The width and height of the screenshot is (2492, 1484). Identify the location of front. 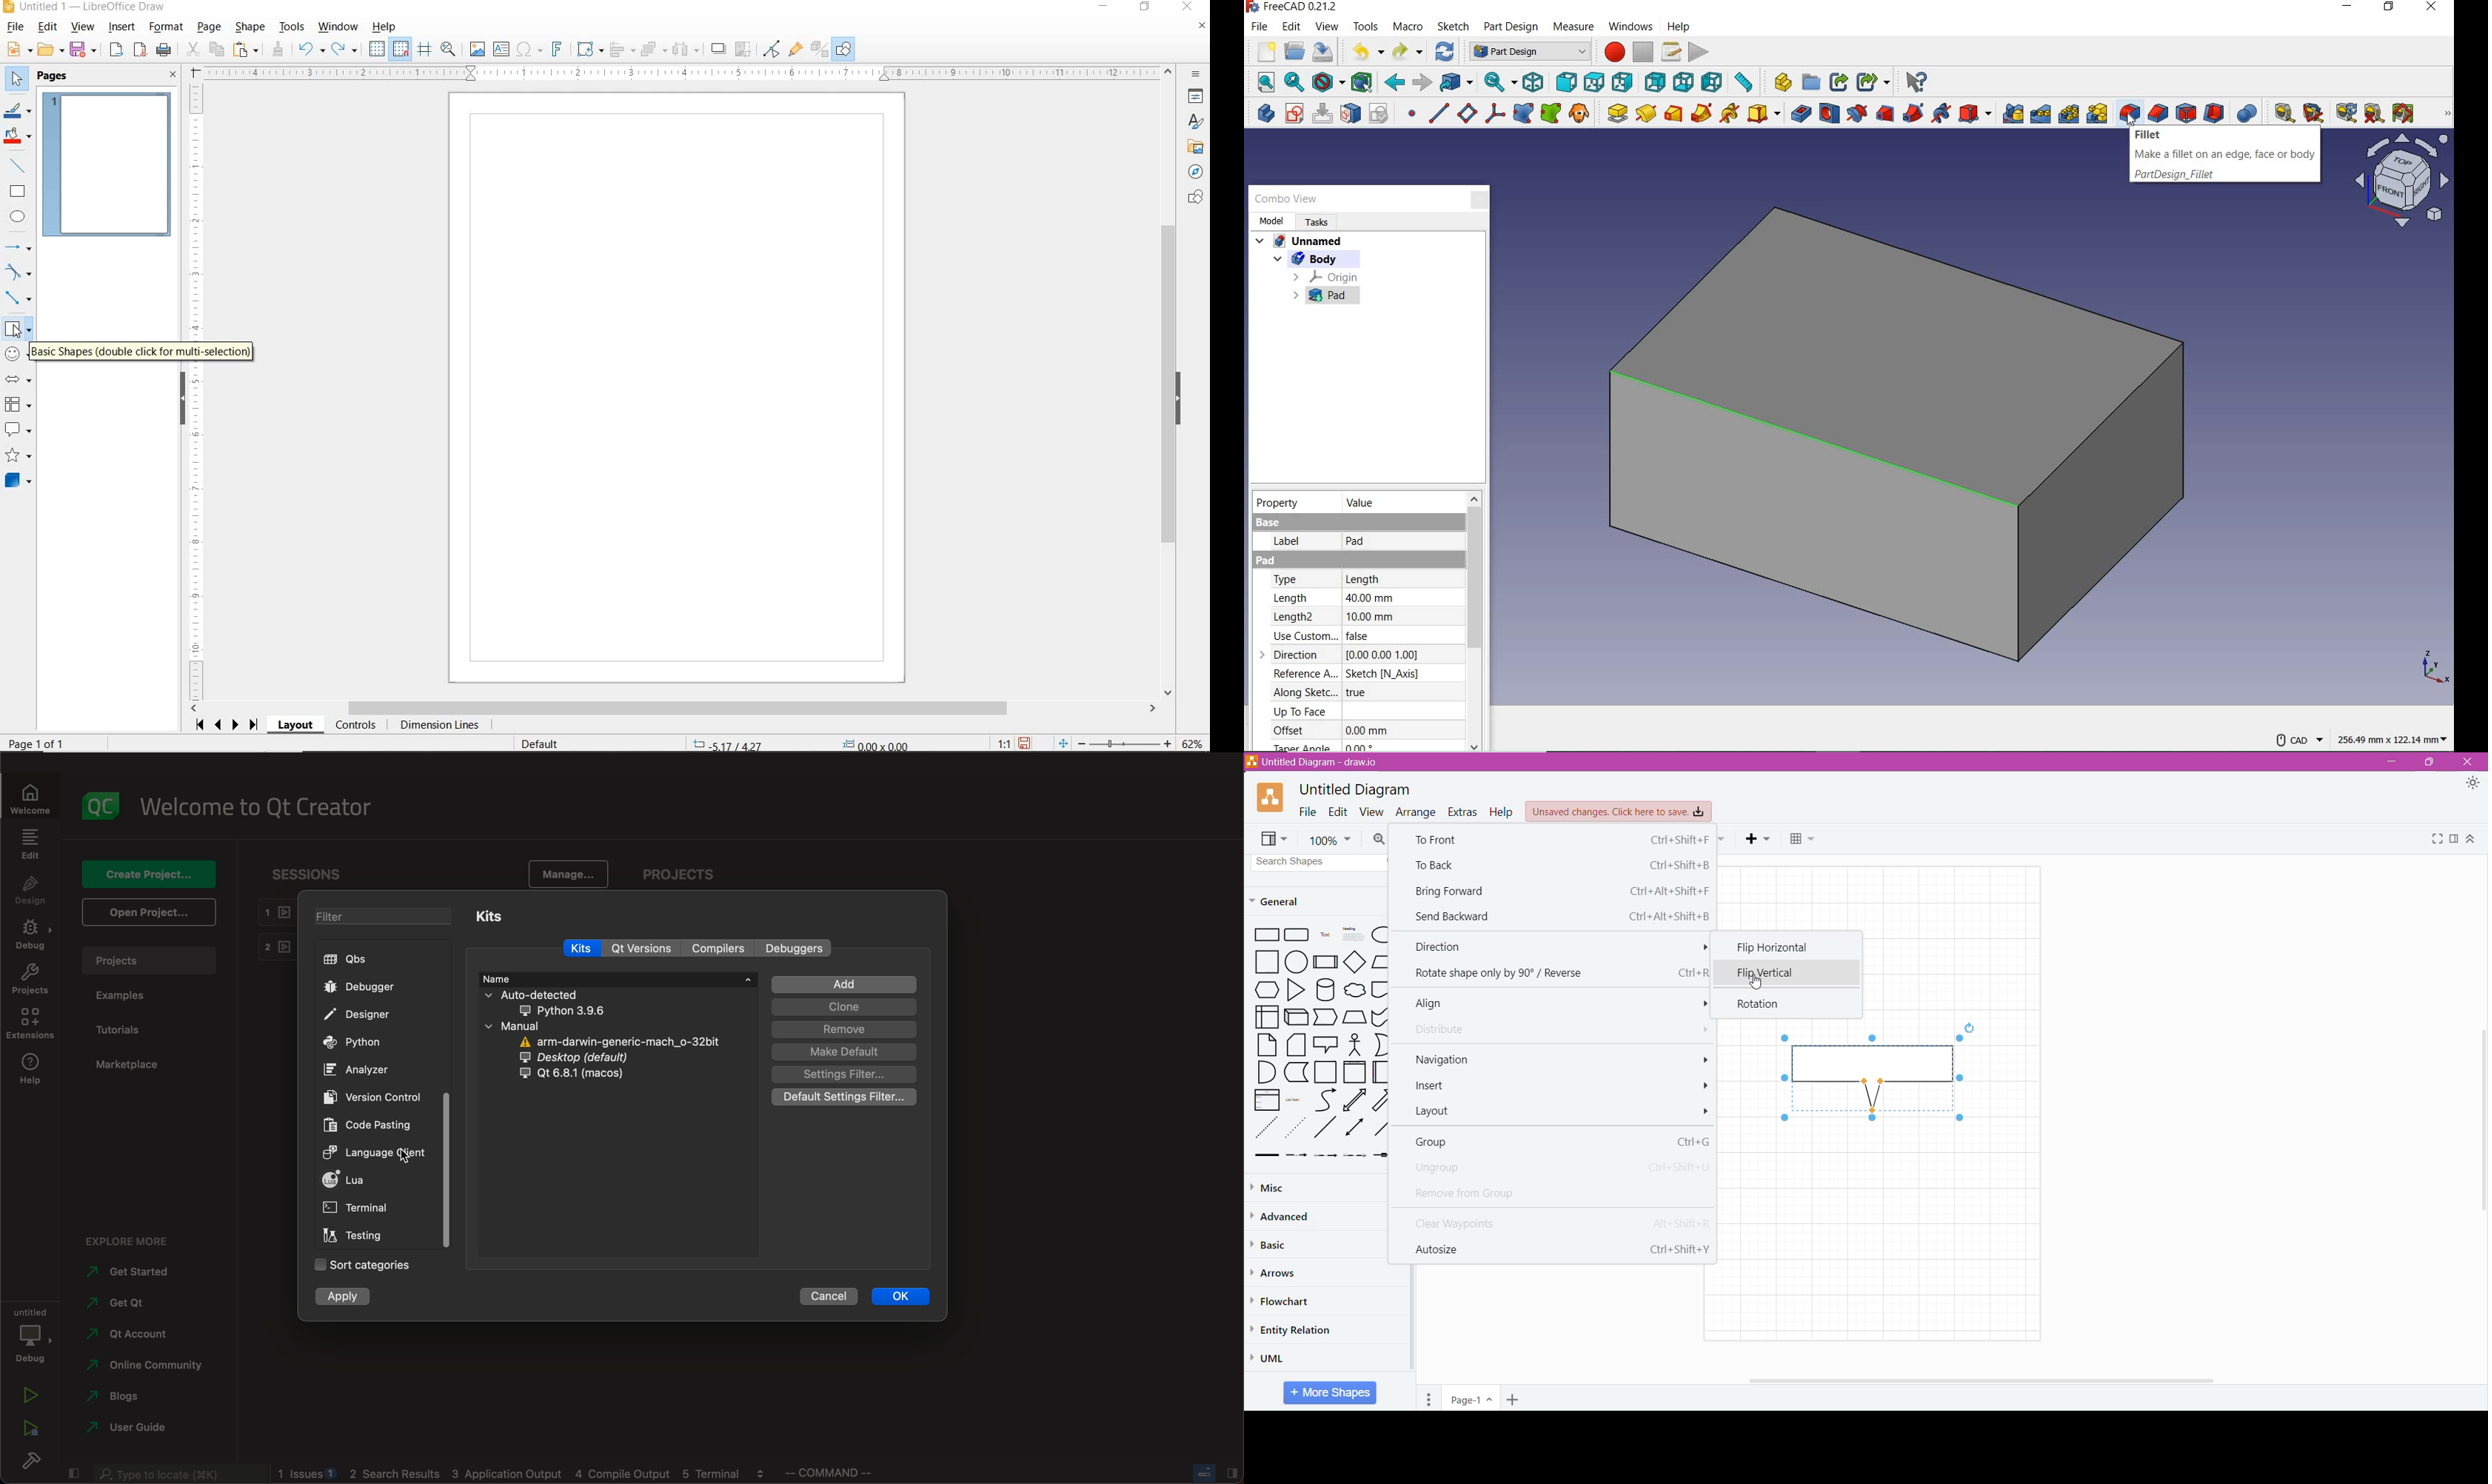
(1567, 81).